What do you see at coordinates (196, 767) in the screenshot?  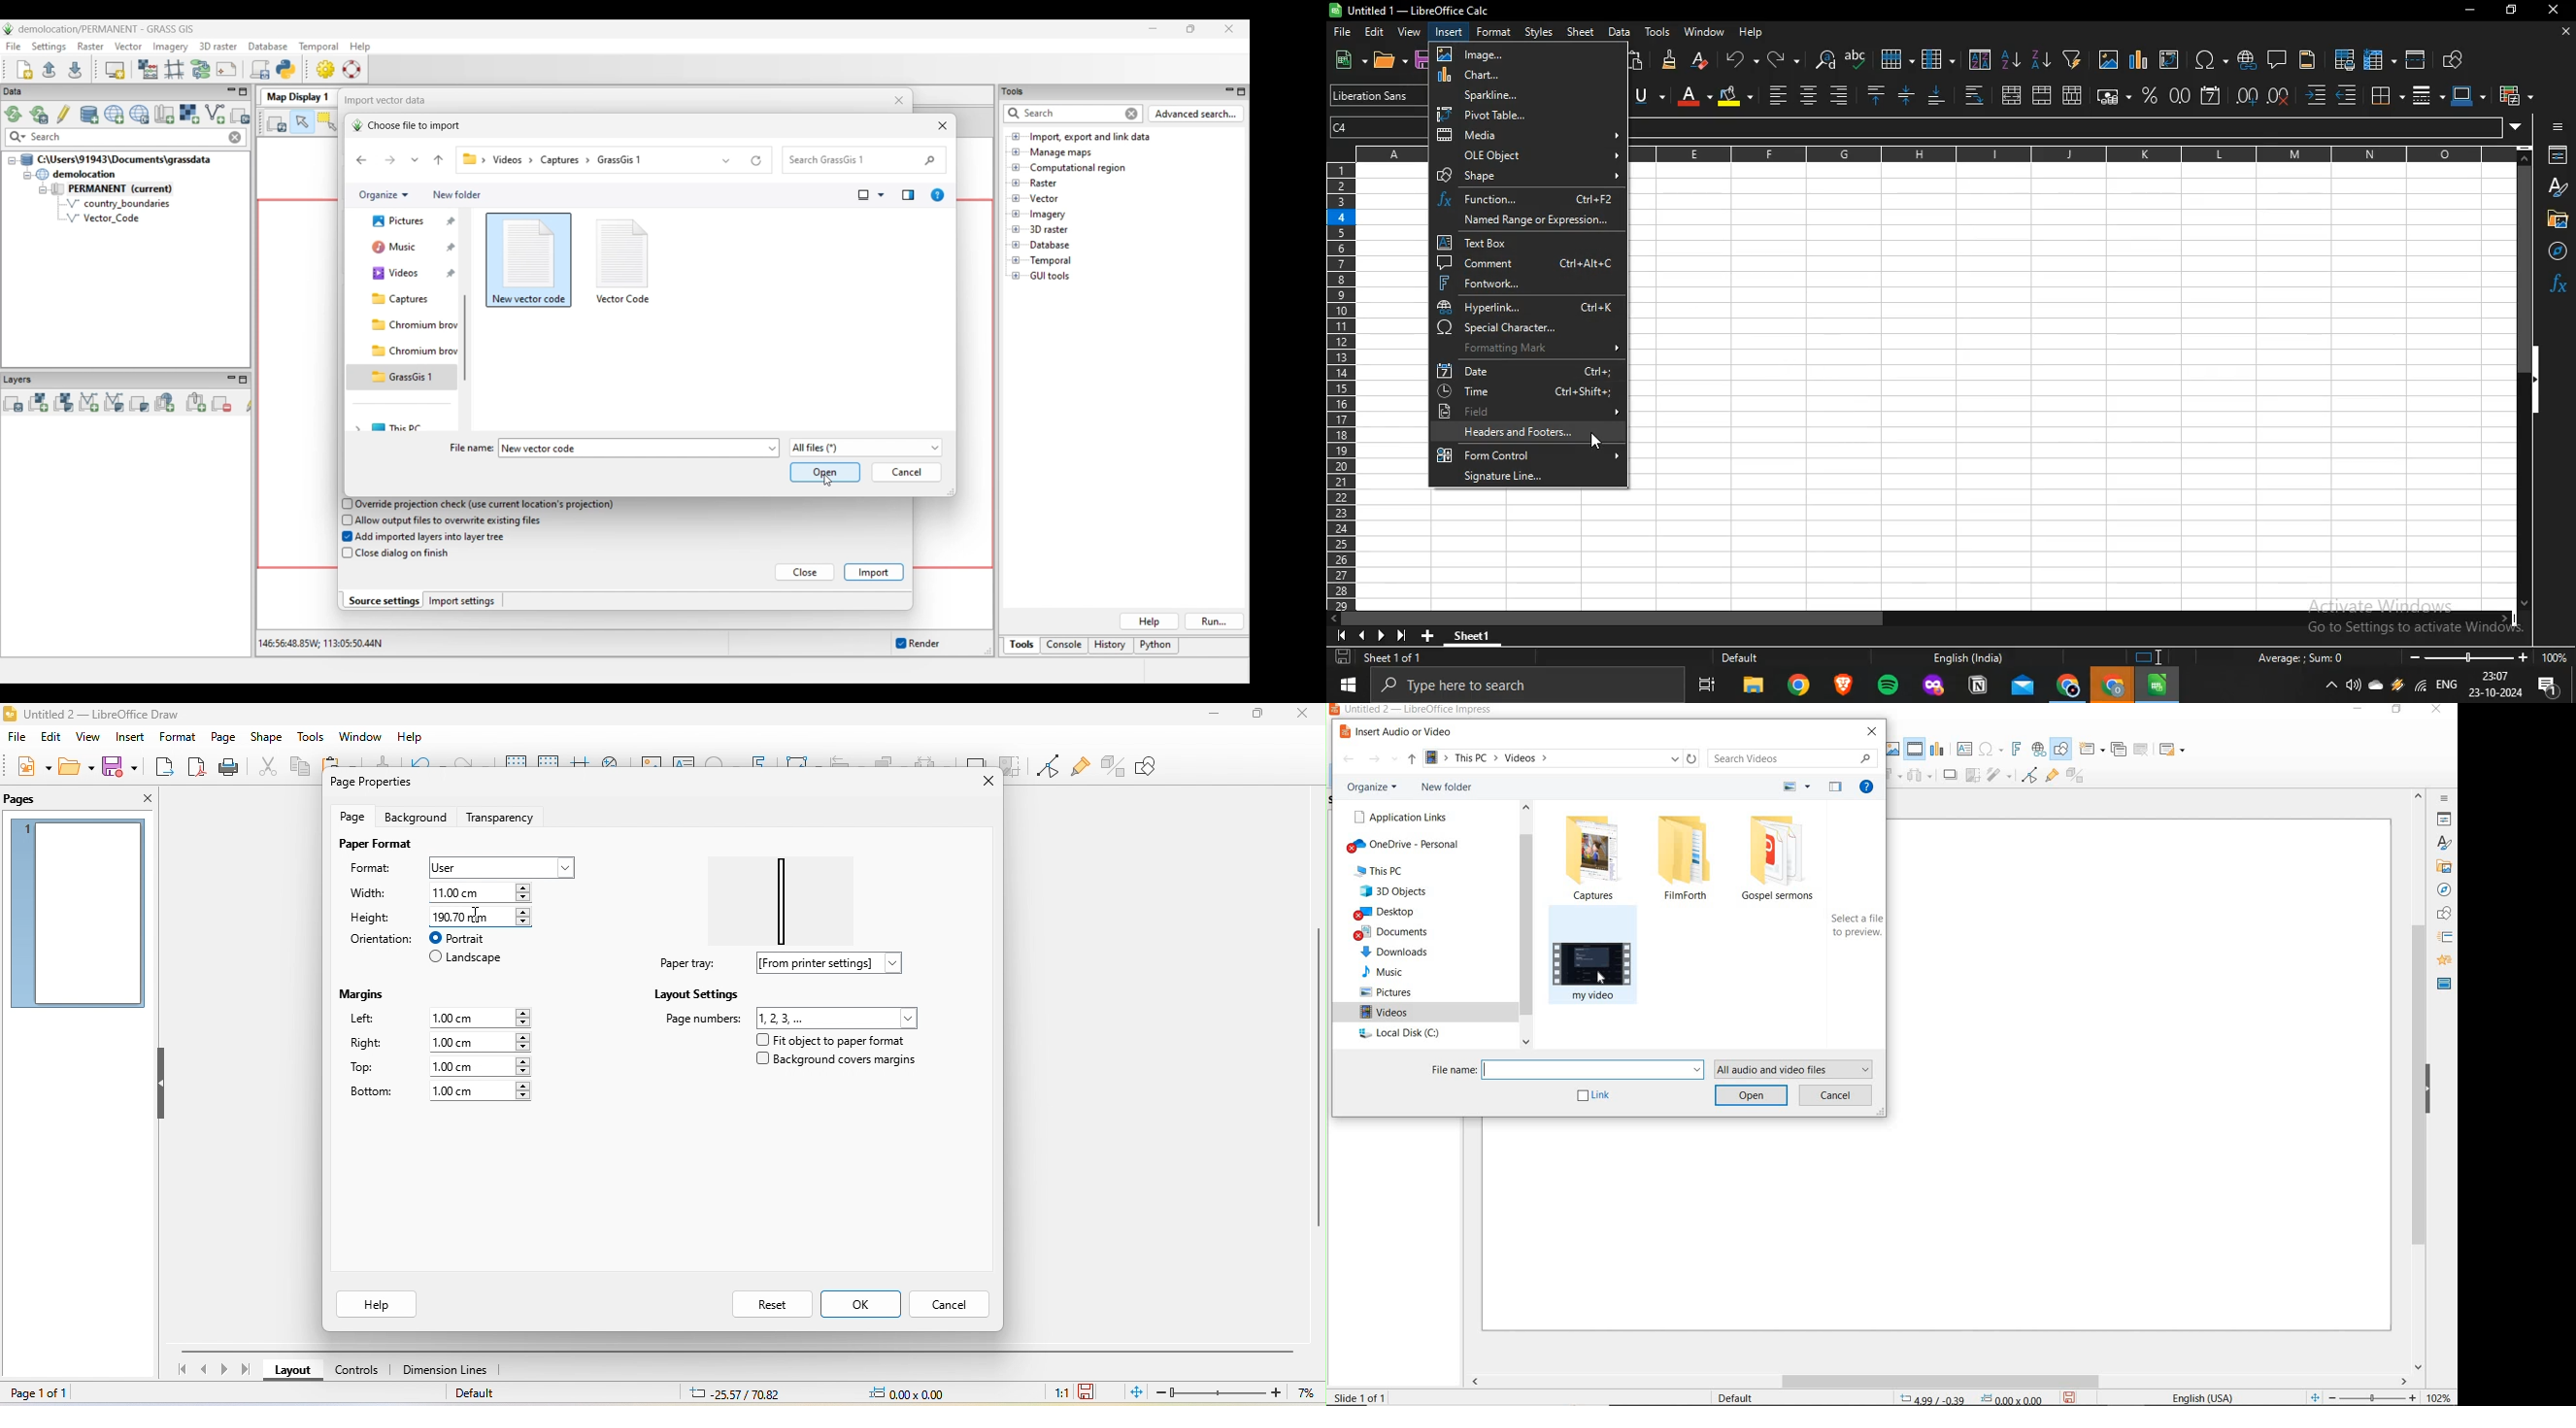 I see `export directly as pdf` at bounding box center [196, 767].